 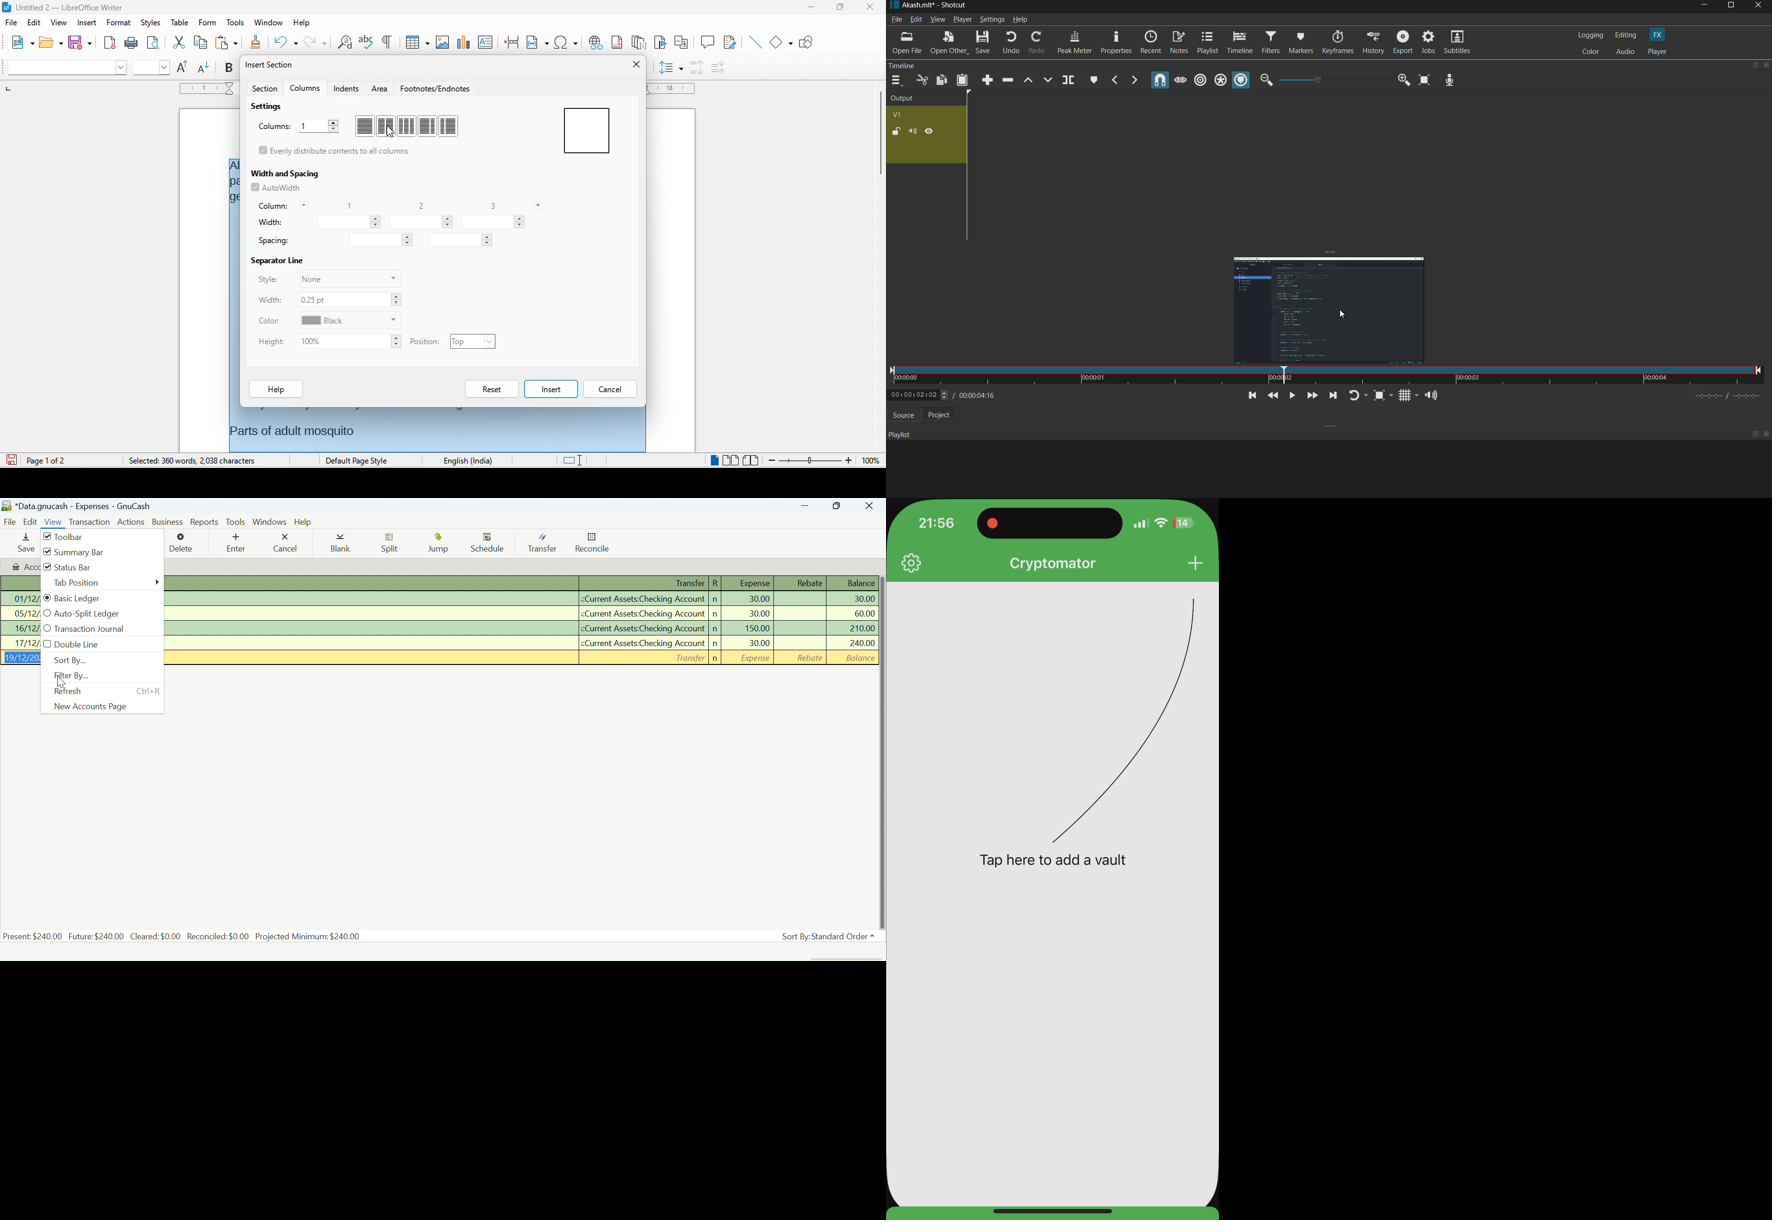 What do you see at coordinates (869, 8) in the screenshot?
I see `close` at bounding box center [869, 8].